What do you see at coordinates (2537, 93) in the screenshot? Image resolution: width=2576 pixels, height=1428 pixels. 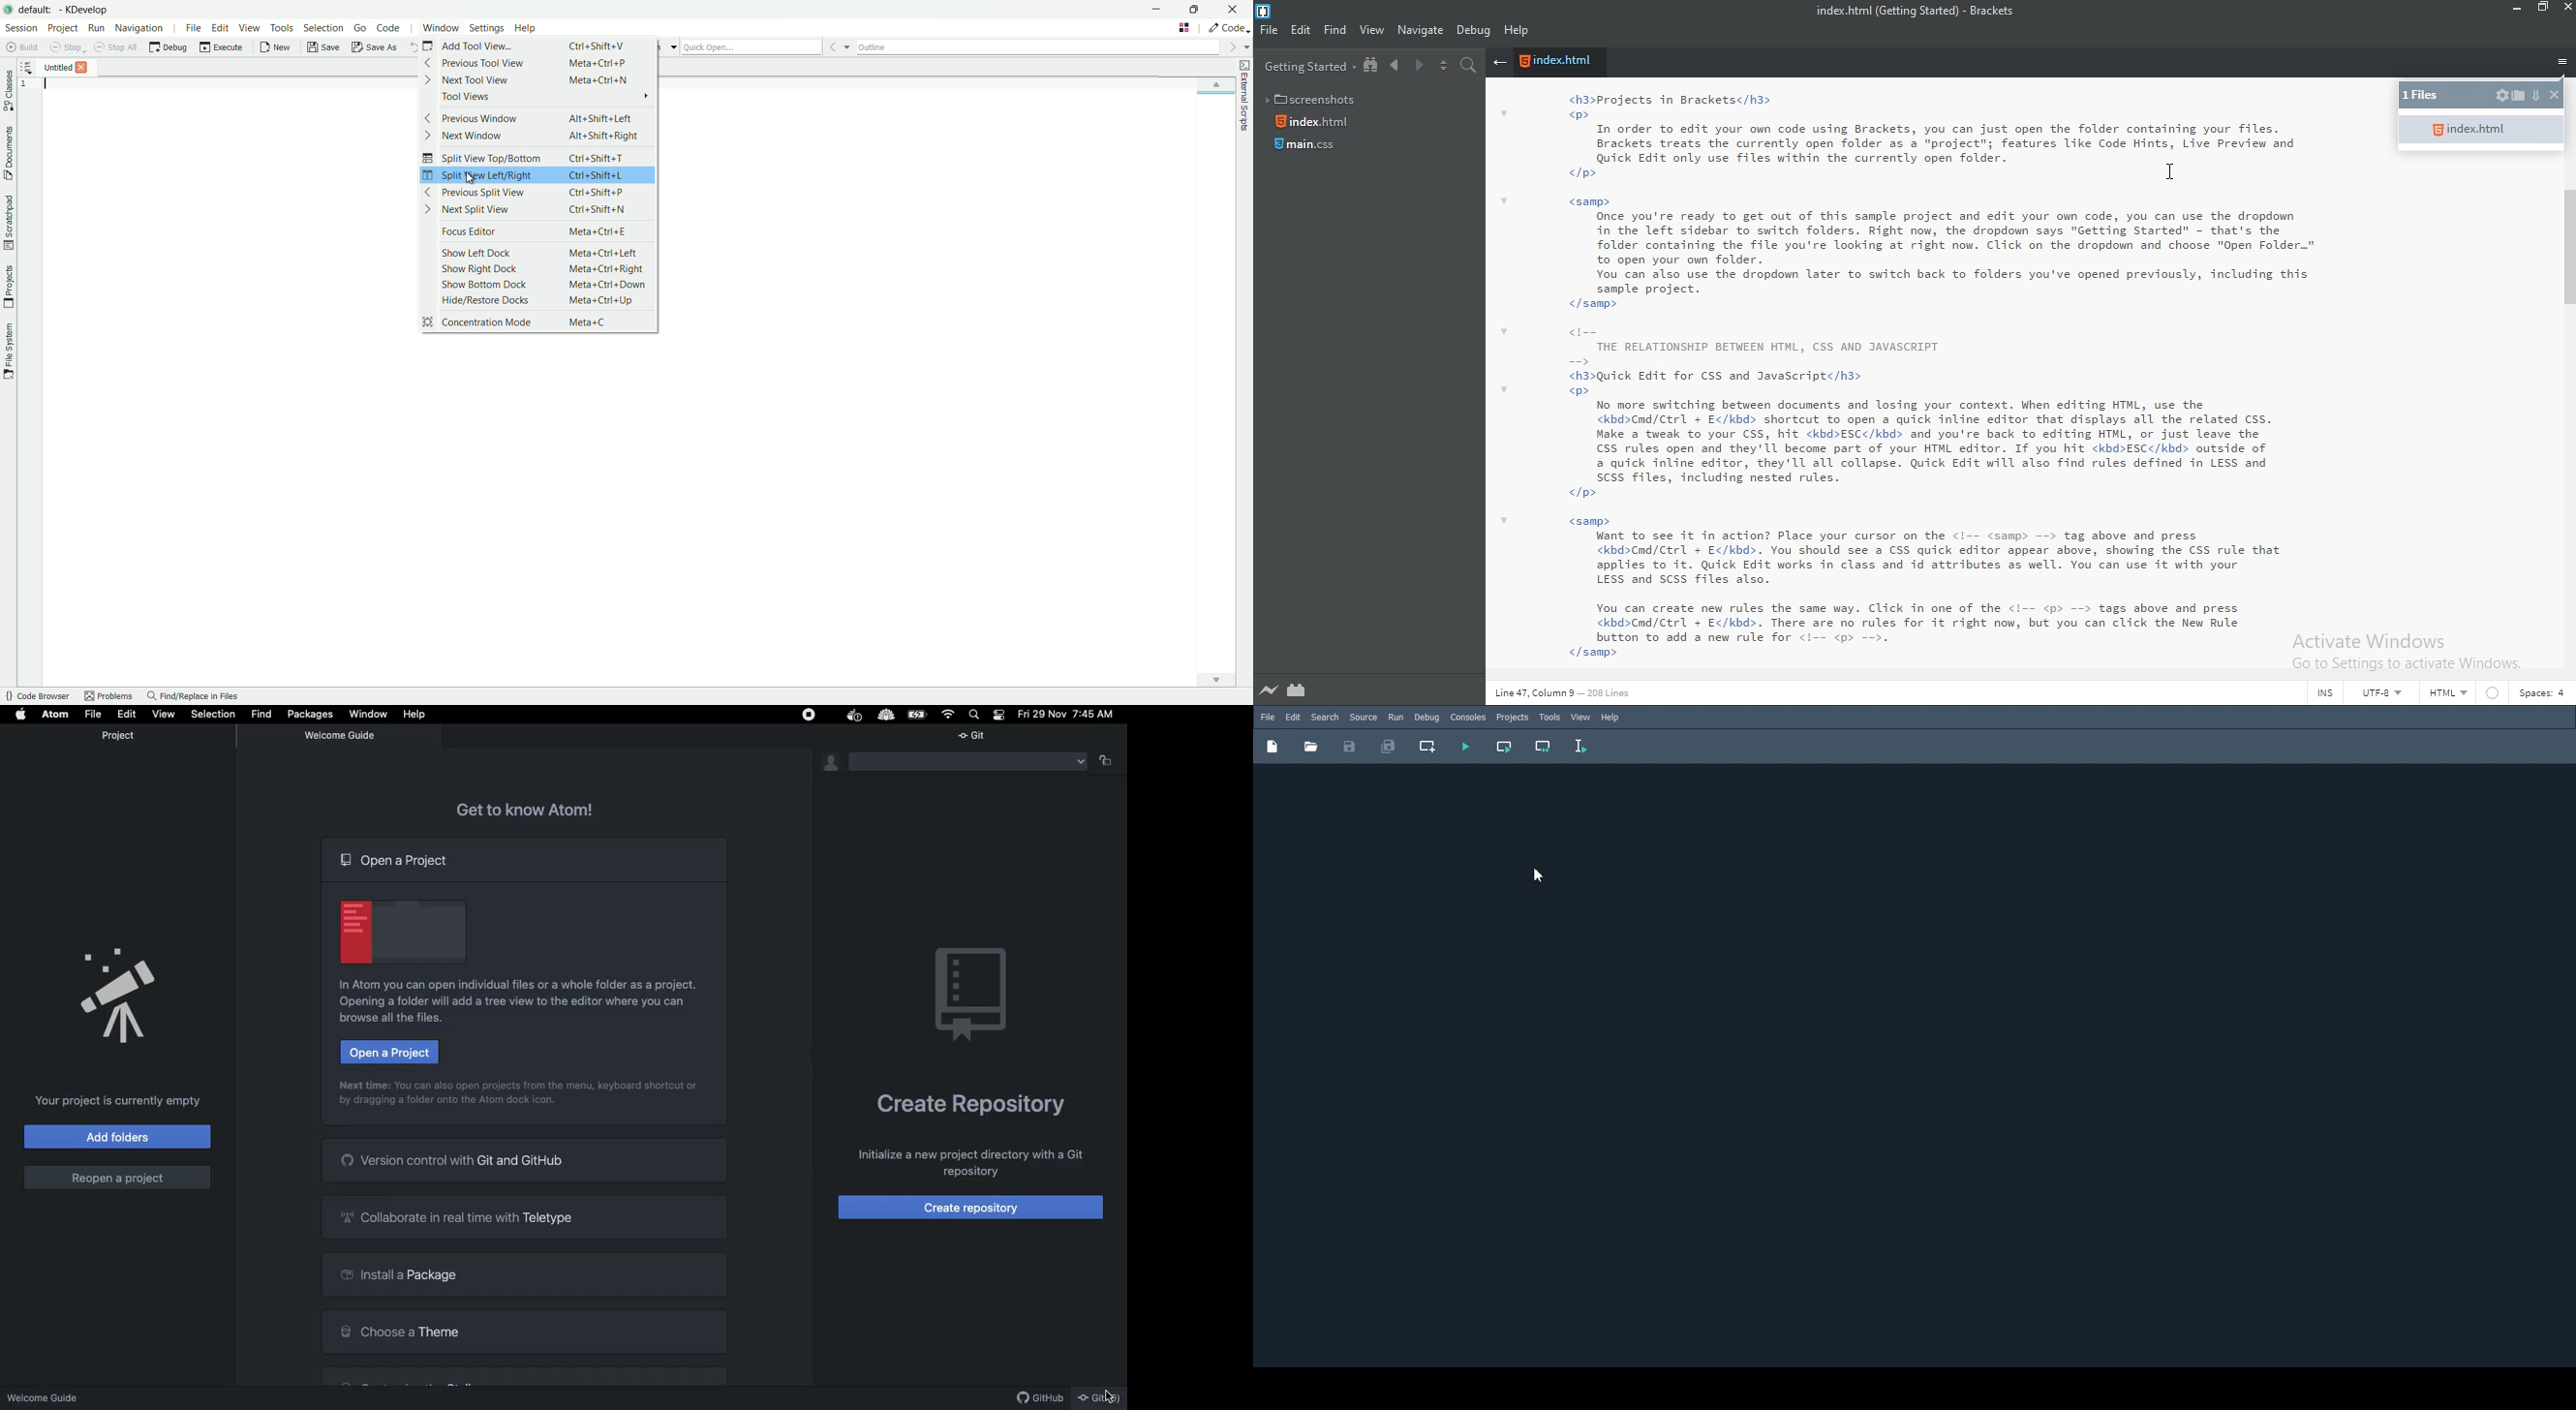 I see `down` at bounding box center [2537, 93].